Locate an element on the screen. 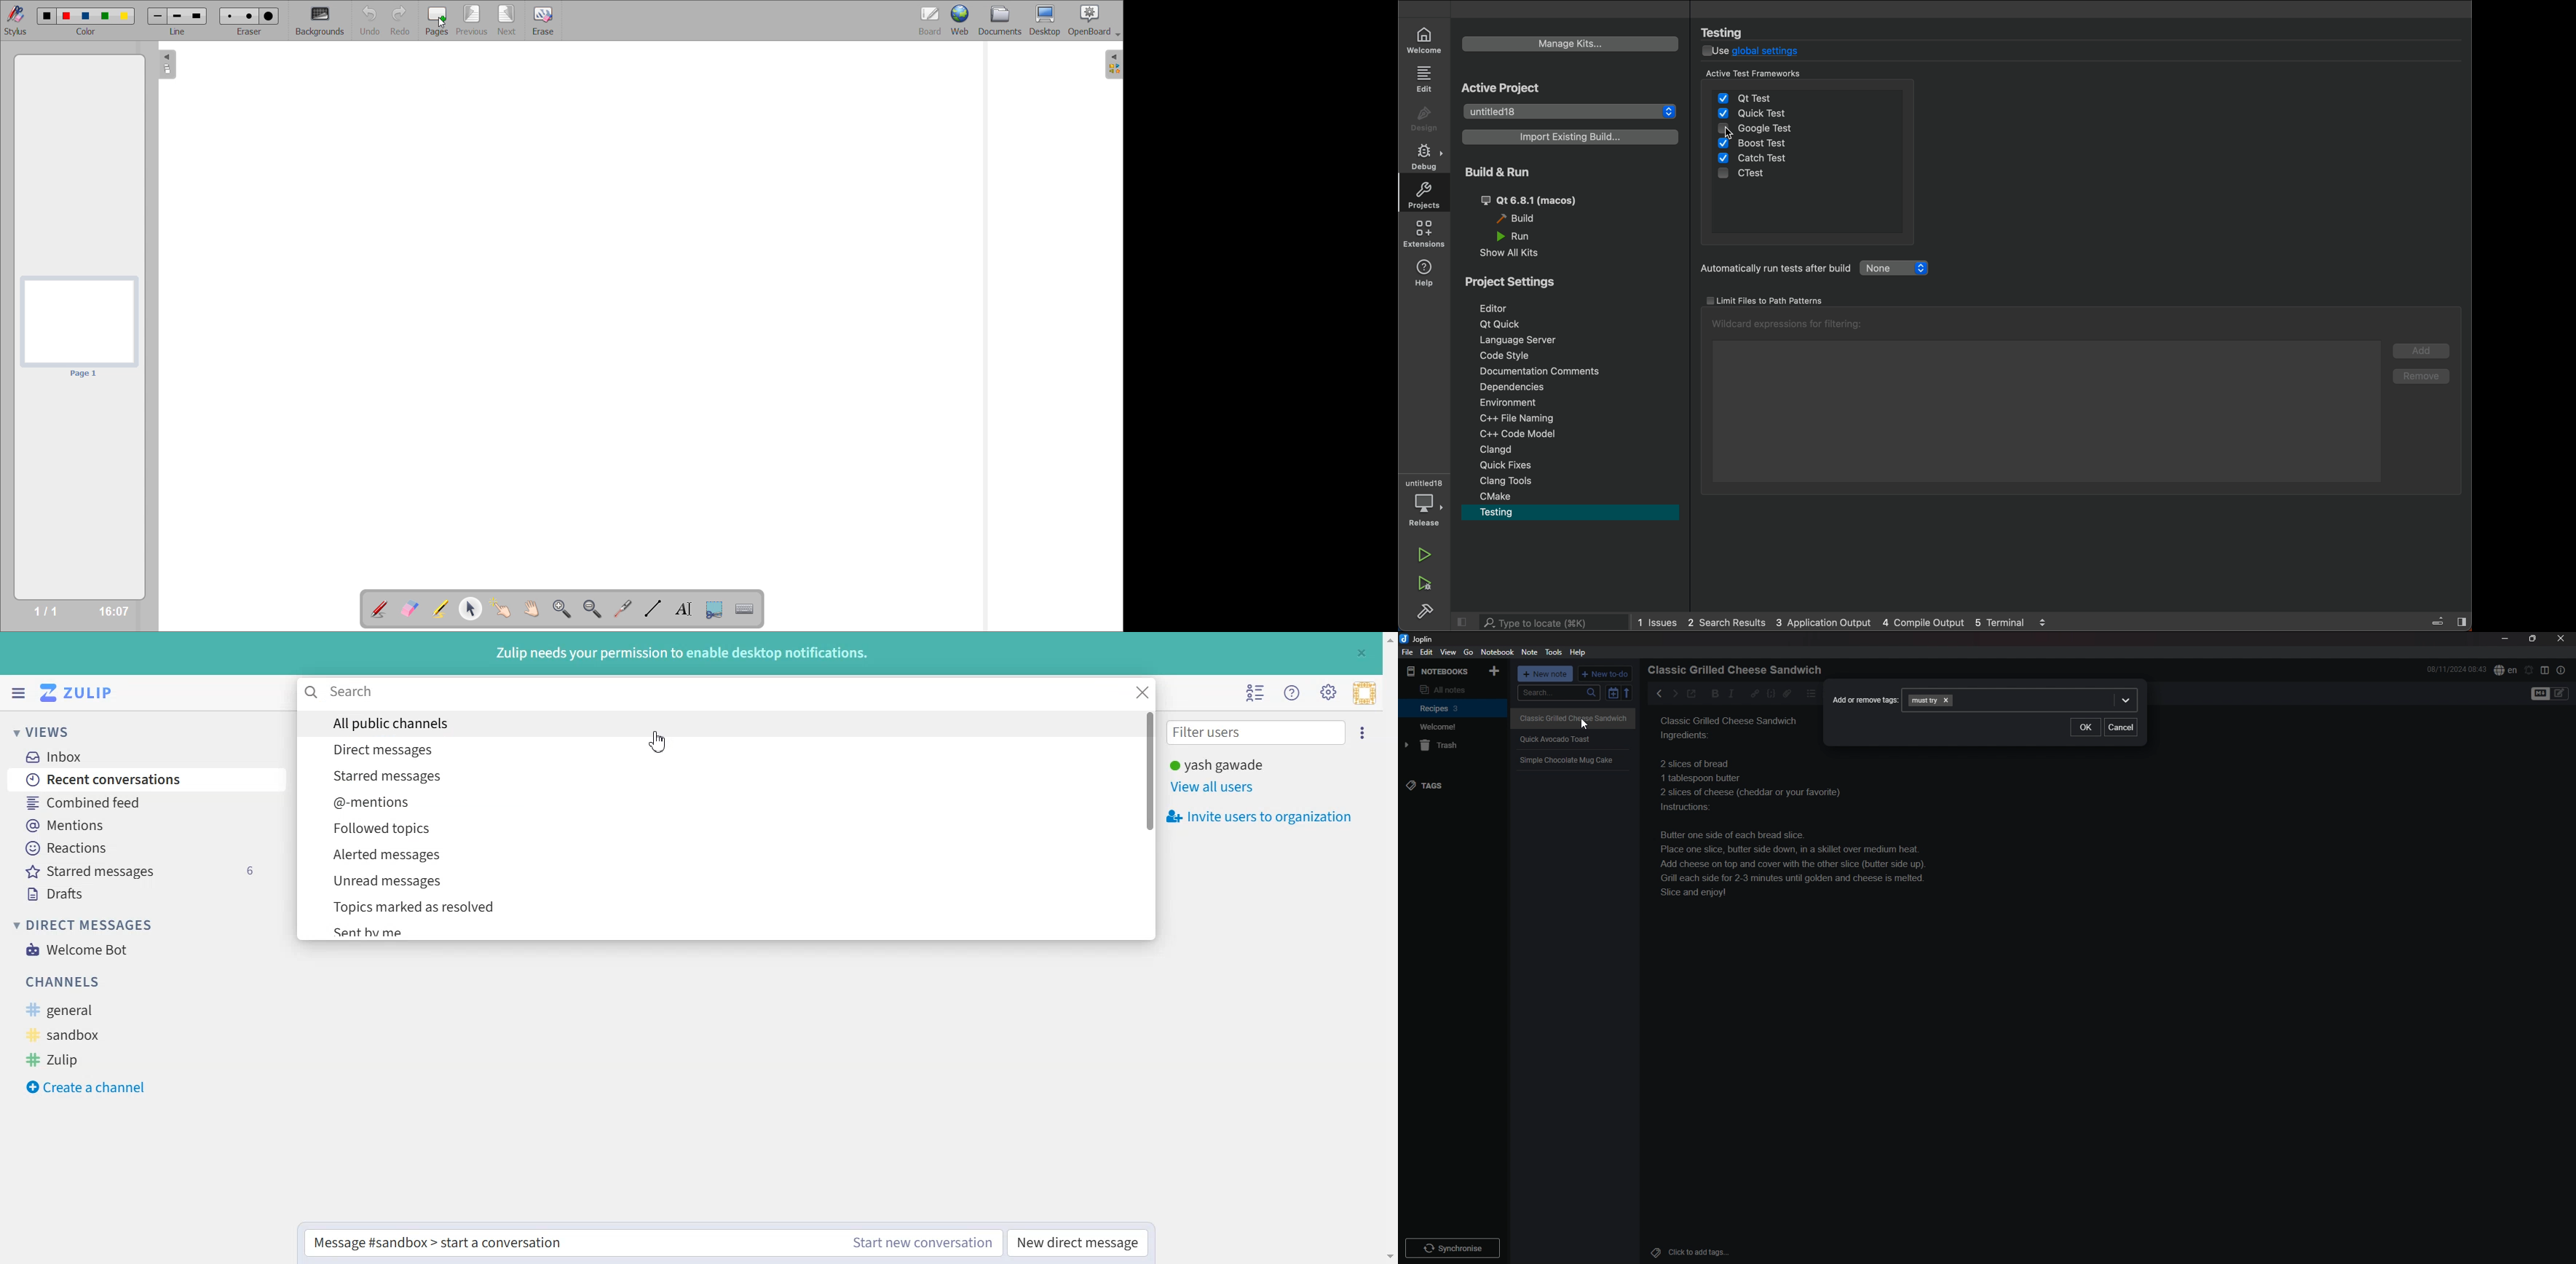 The width and height of the screenshot is (2576, 1288). quick fixes is located at coordinates (1573, 465).